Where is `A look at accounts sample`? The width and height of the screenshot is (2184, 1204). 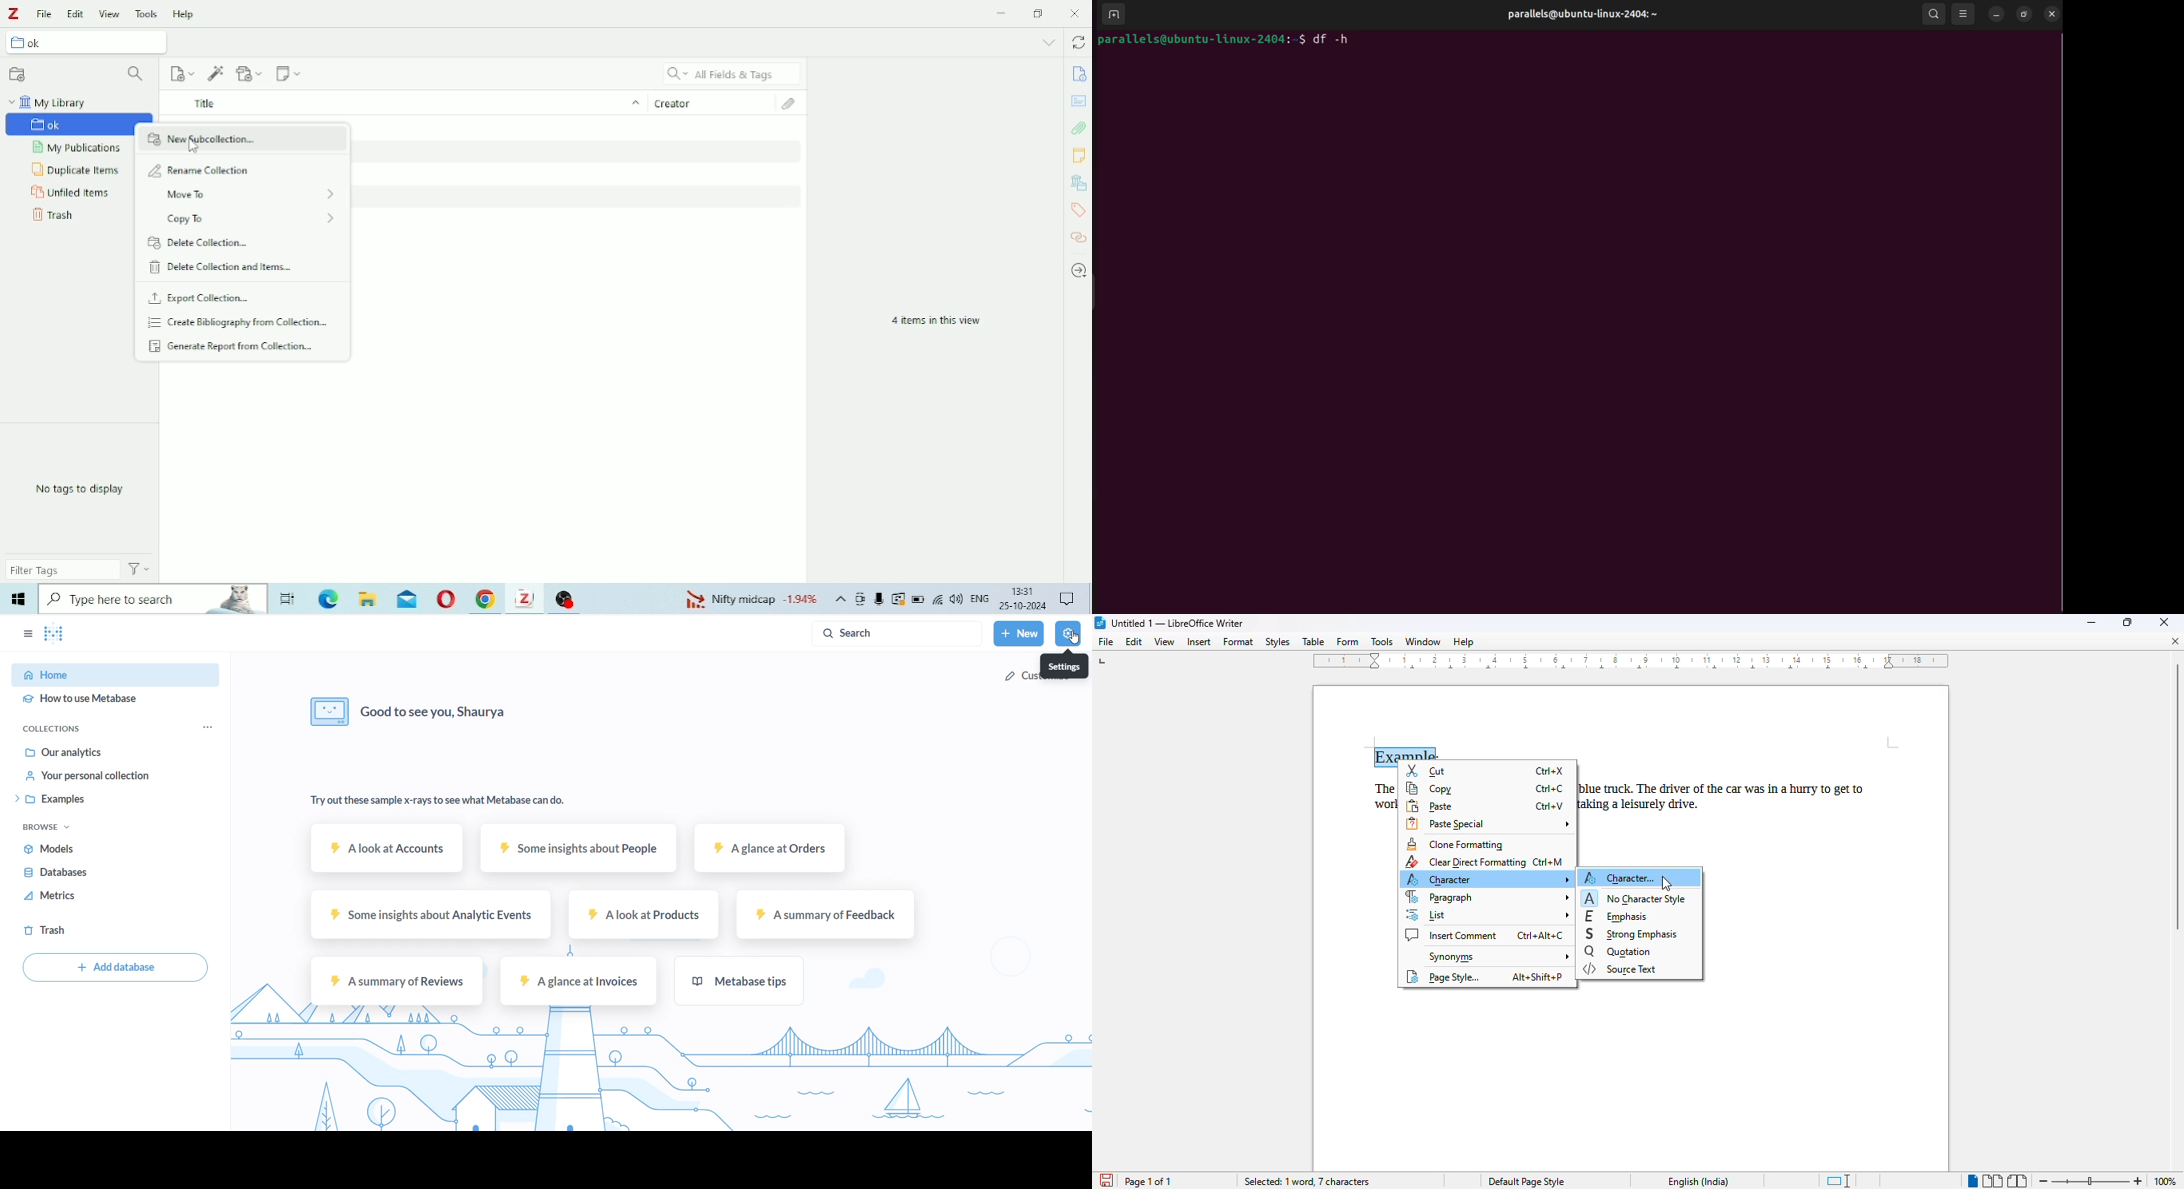 A look at accounts sample is located at coordinates (384, 850).